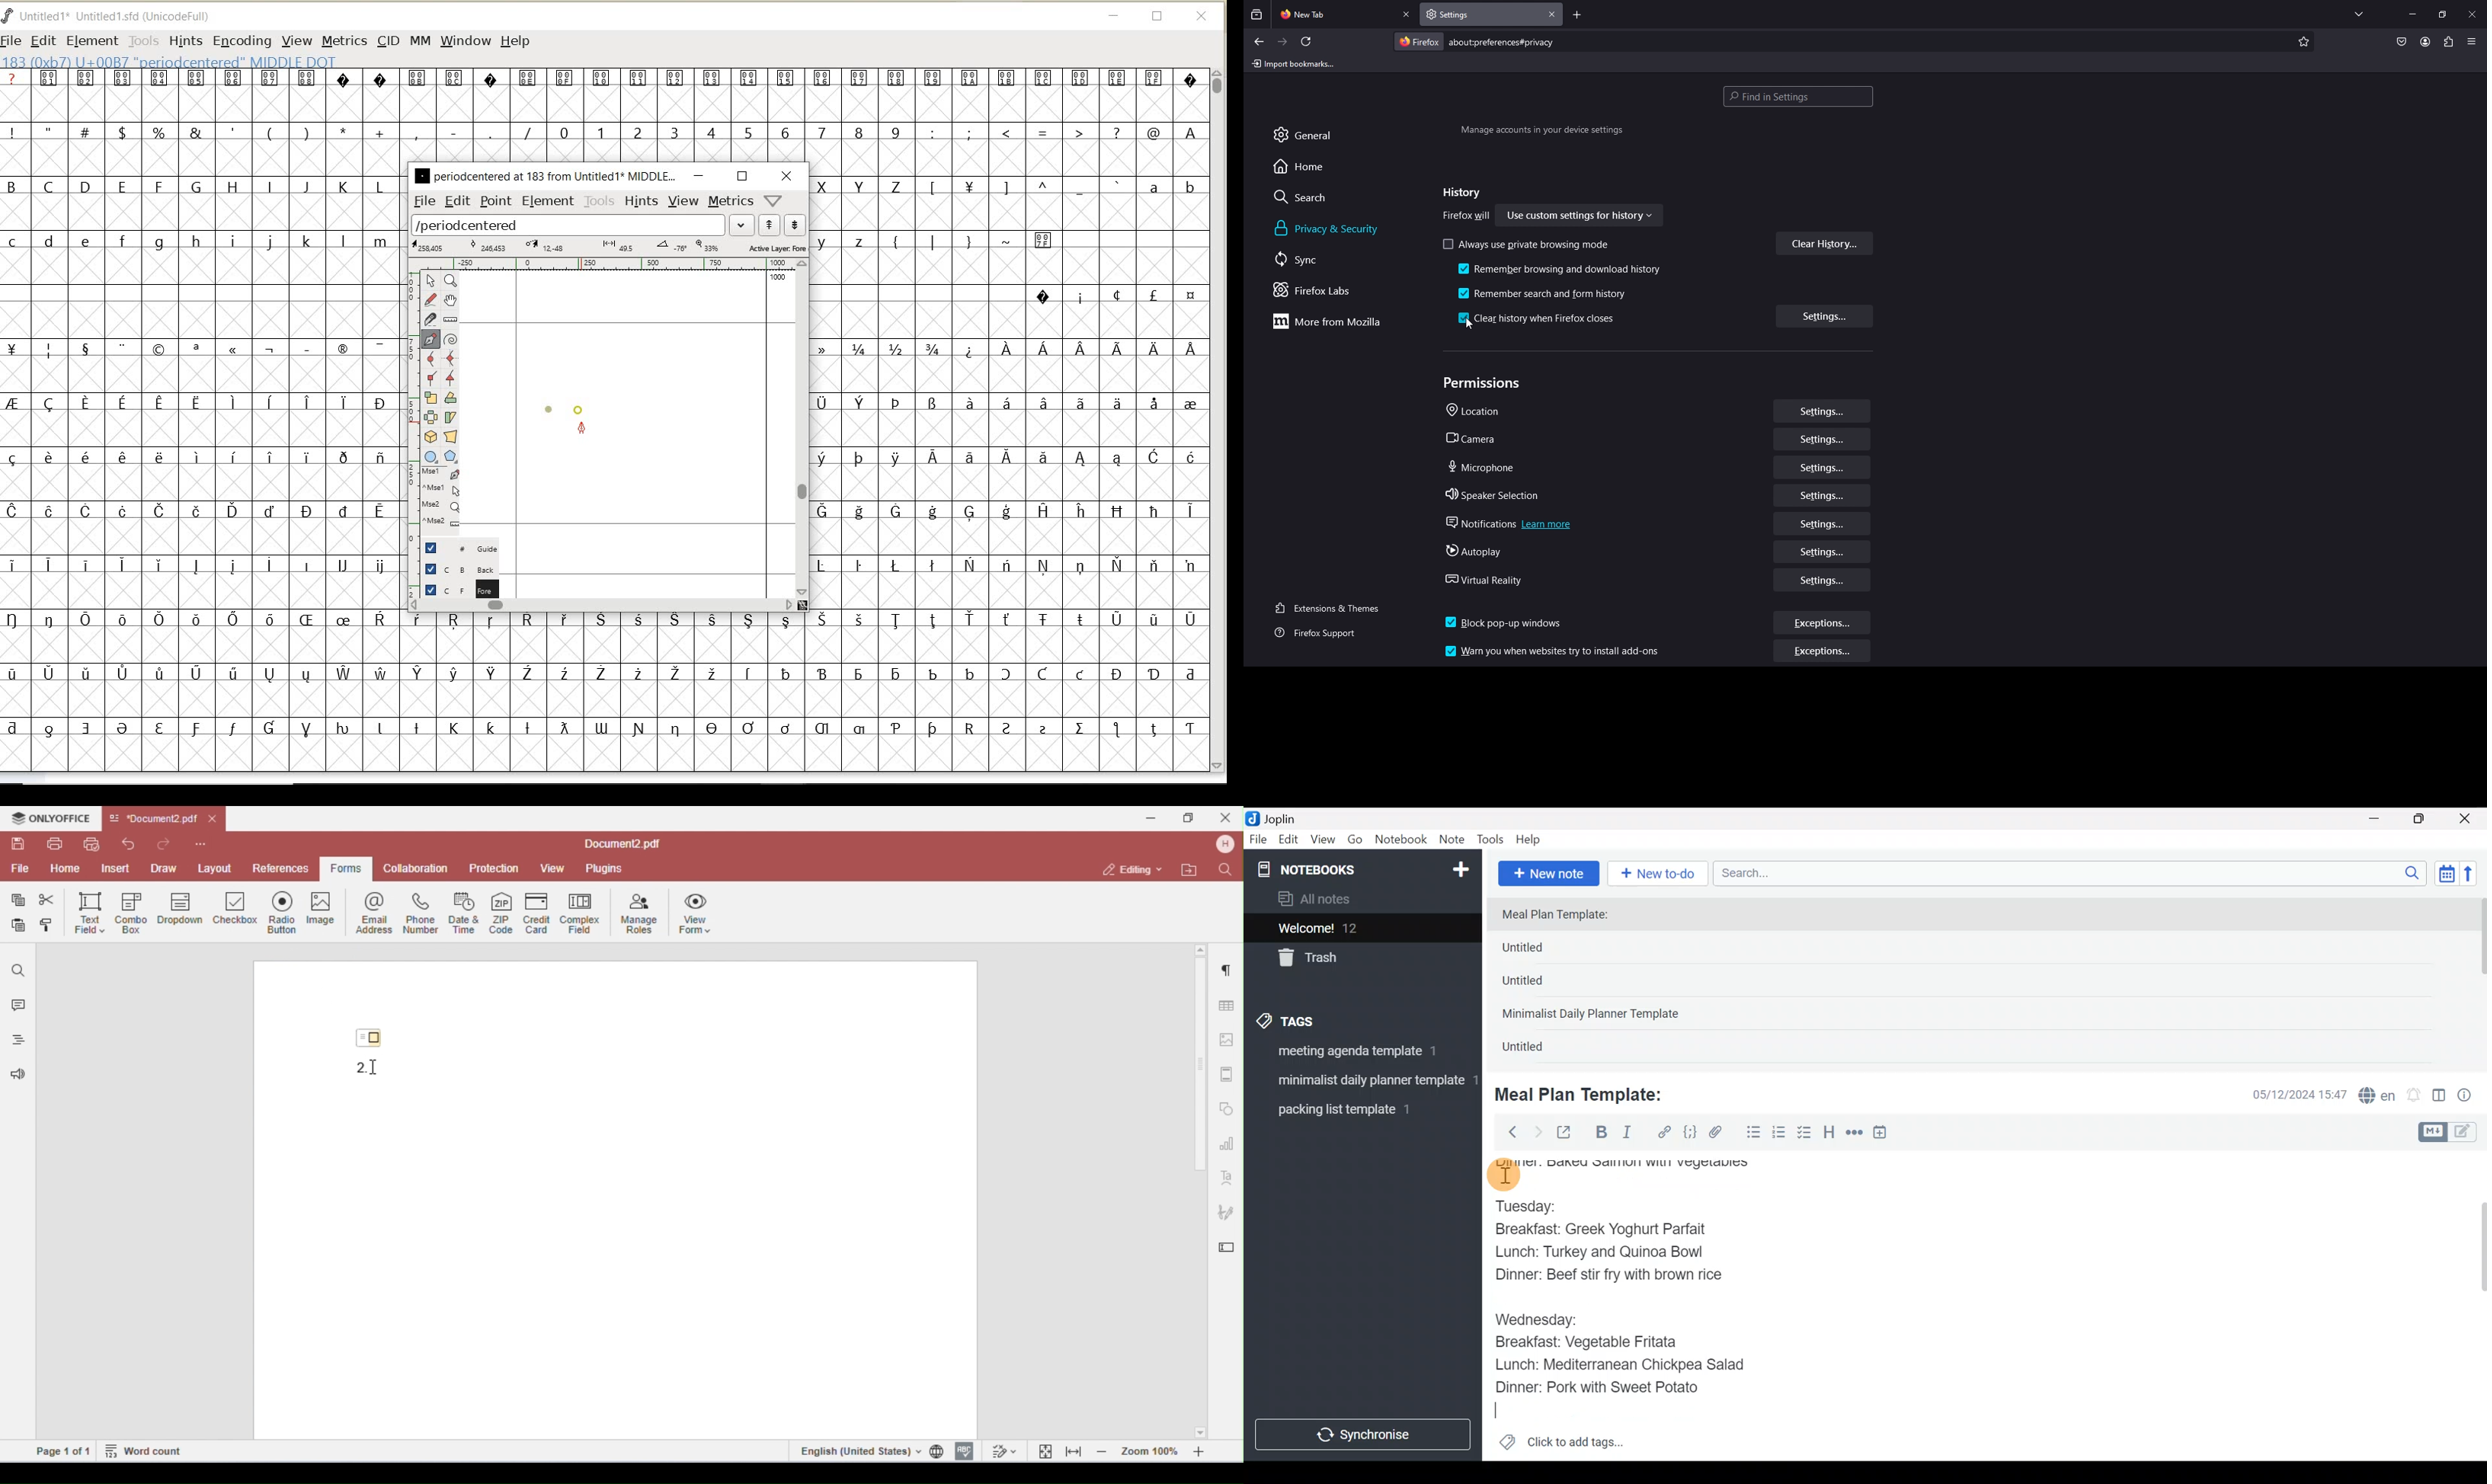 The height and width of the screenshot is (1484, 2492). I want to click on Date & time, so click(2289, 1094).